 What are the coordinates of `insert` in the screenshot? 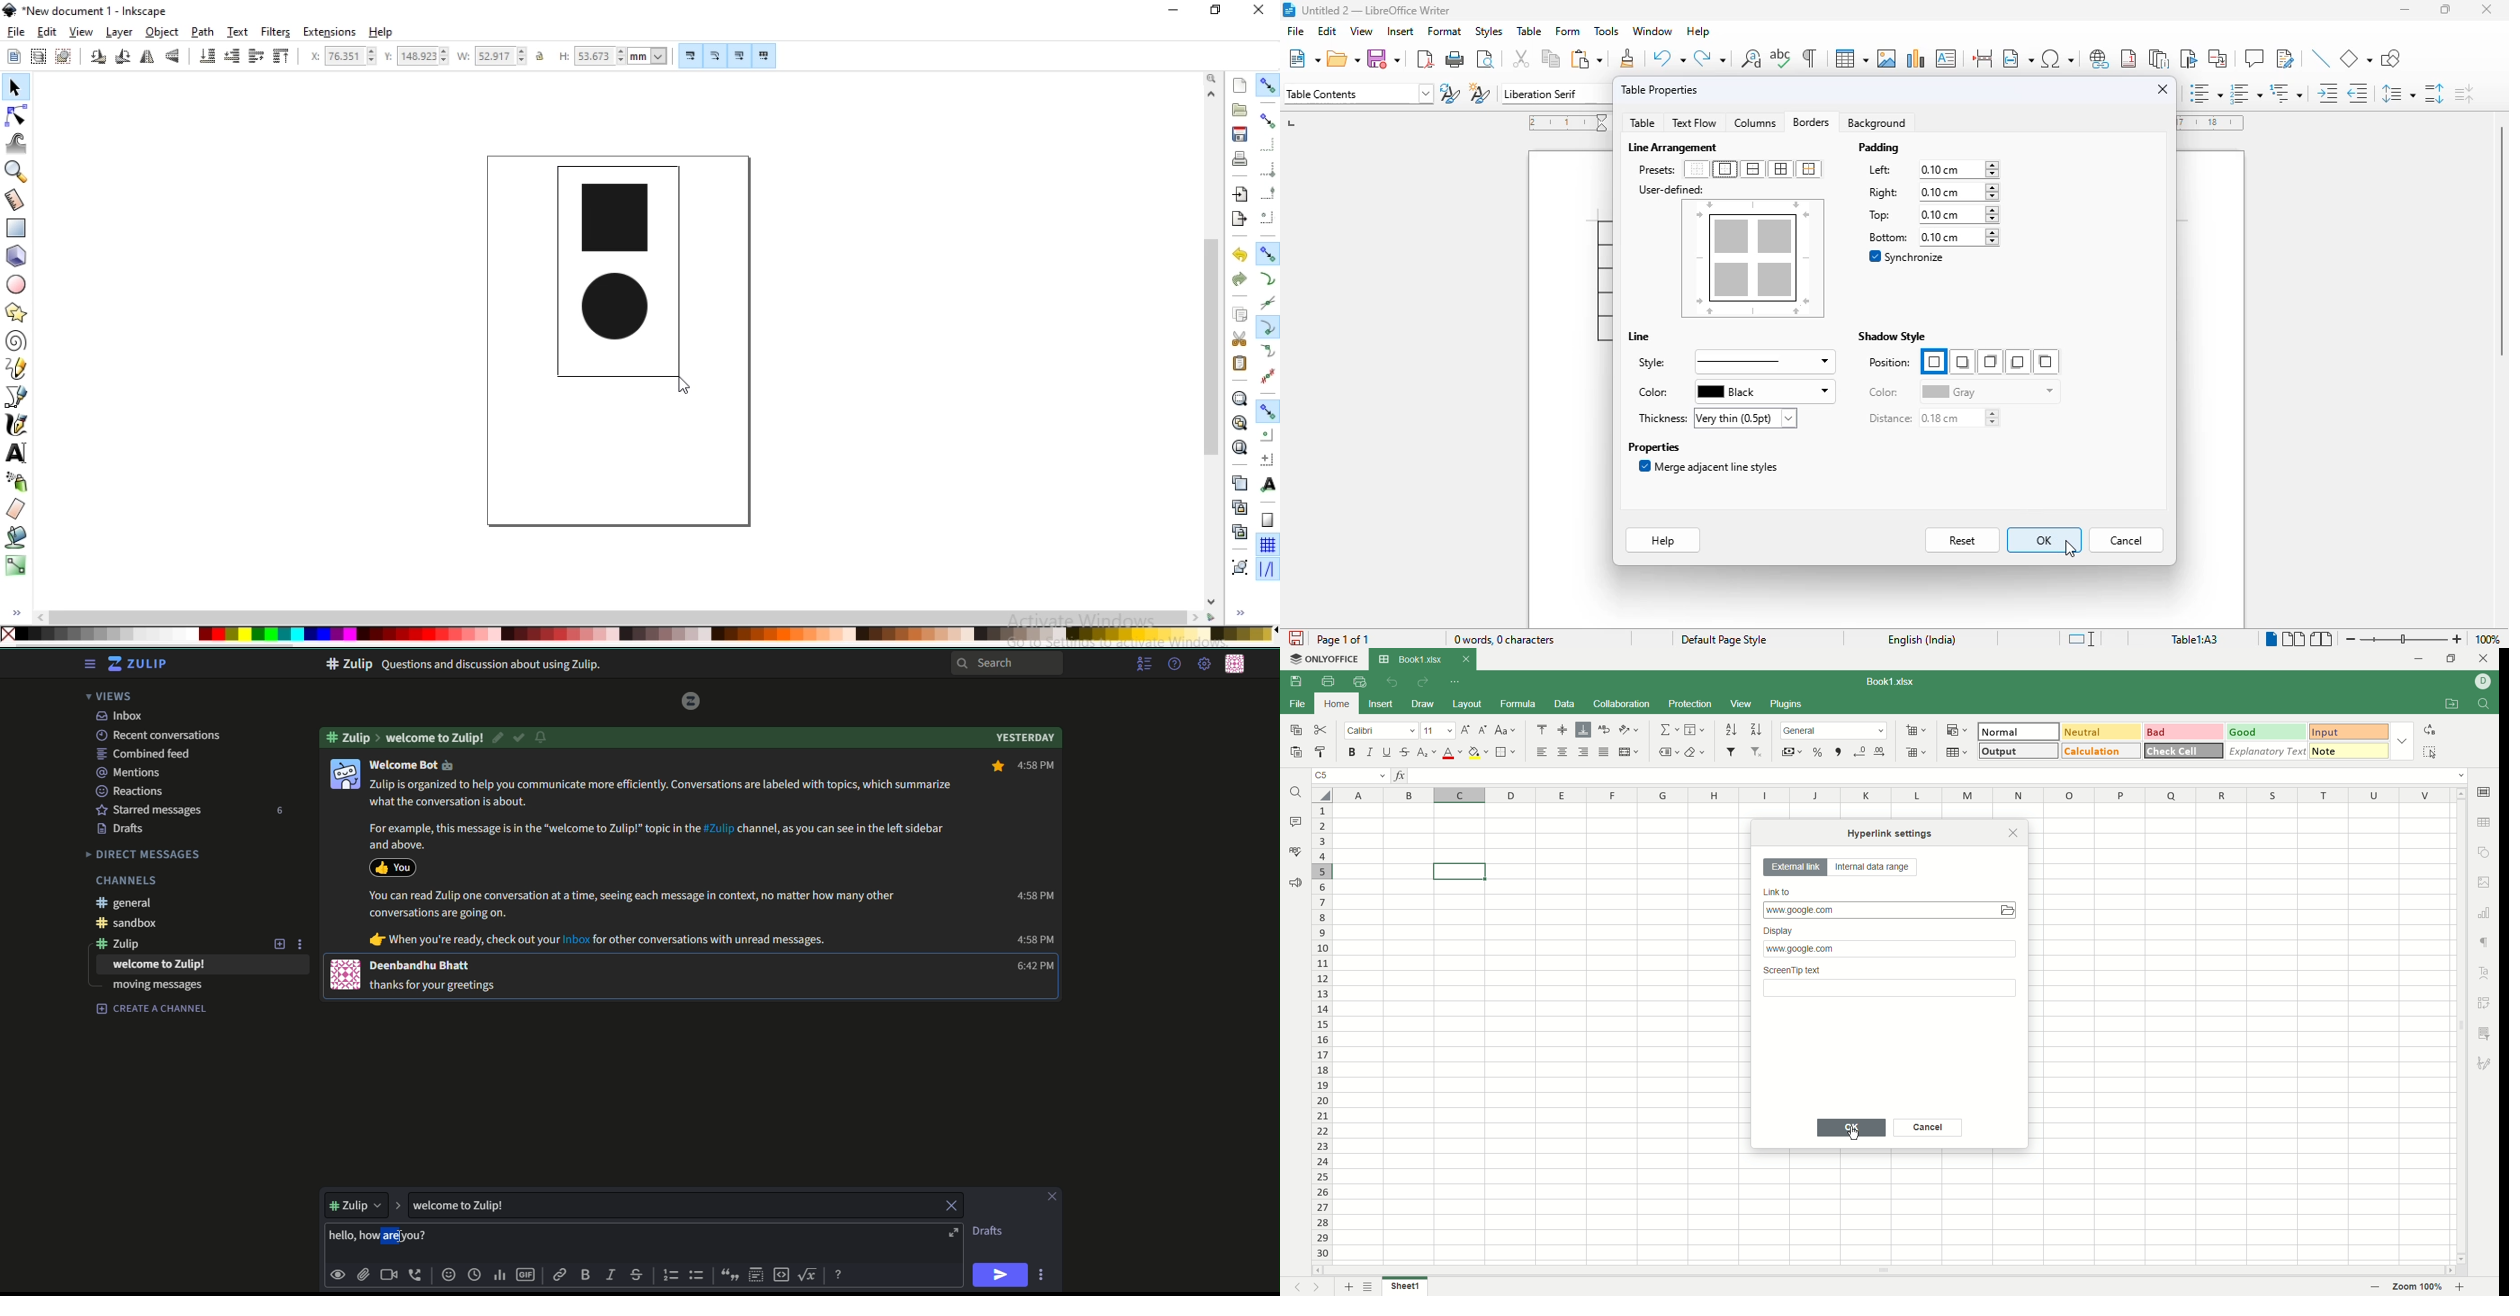 It's located at (1382, 703).